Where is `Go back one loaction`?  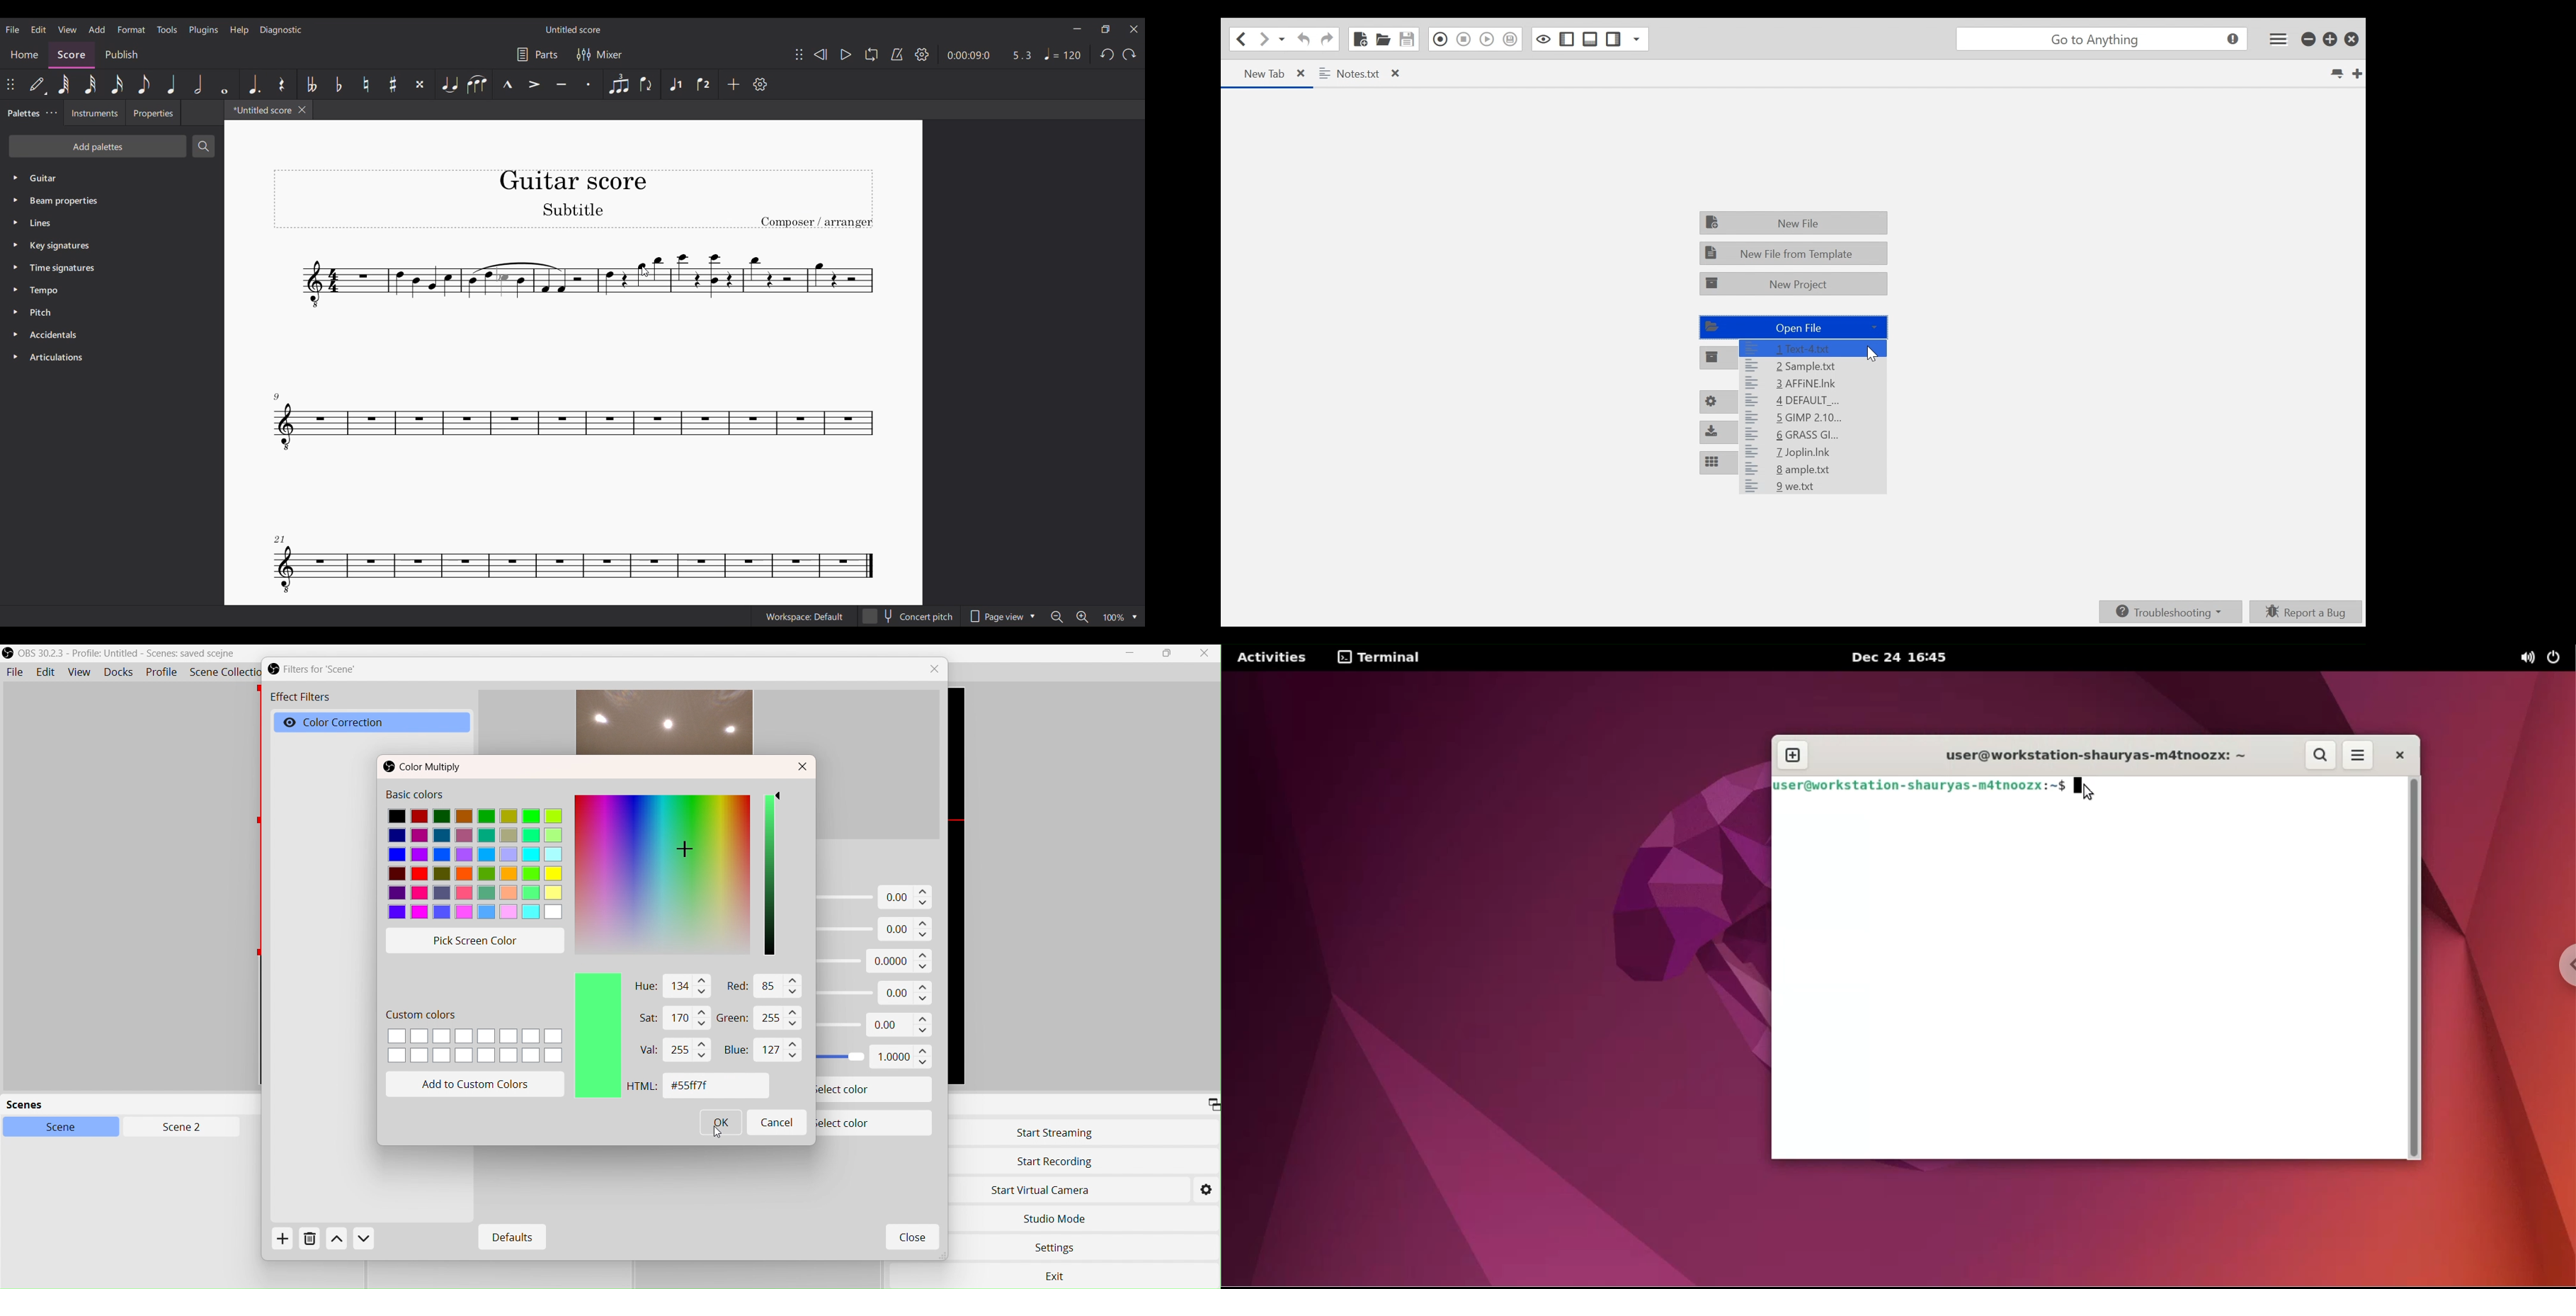 Go back one loaction is located at coordinates (1240, 39).